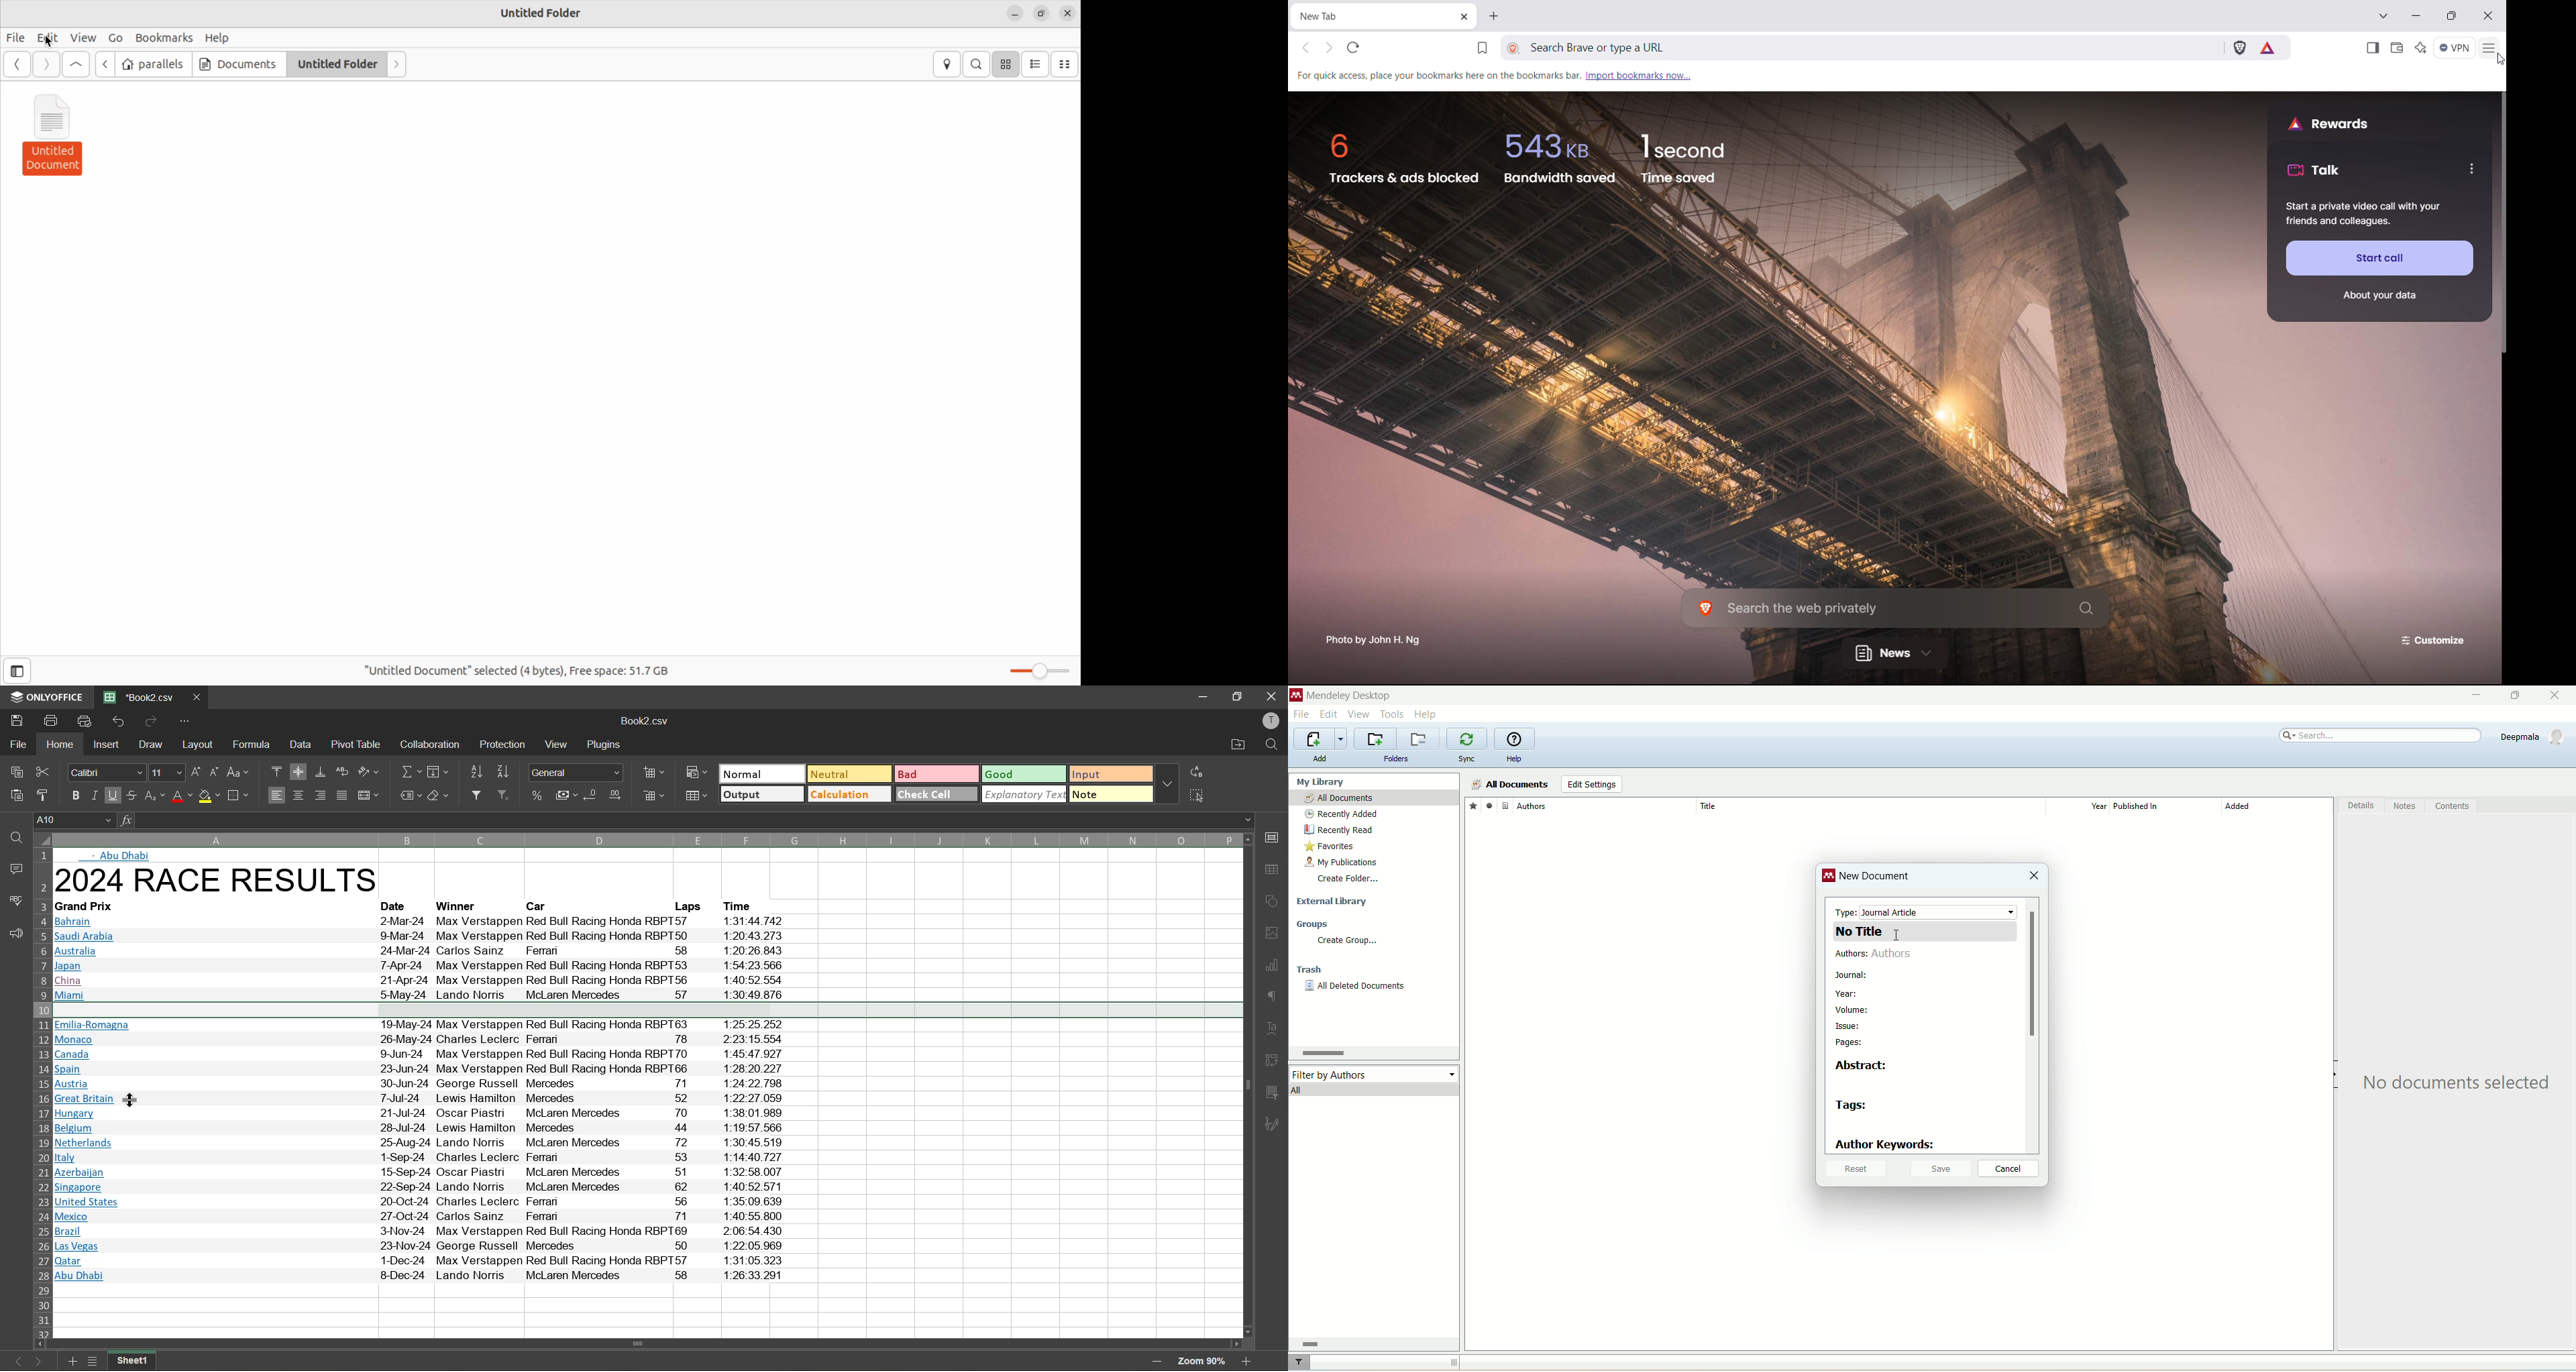 The height and width of the screenshot is (1372, 2576). What do you see at coordinates (1397, 759) in the screenshot?
I see `folders` at bounding box center [1397, 759].